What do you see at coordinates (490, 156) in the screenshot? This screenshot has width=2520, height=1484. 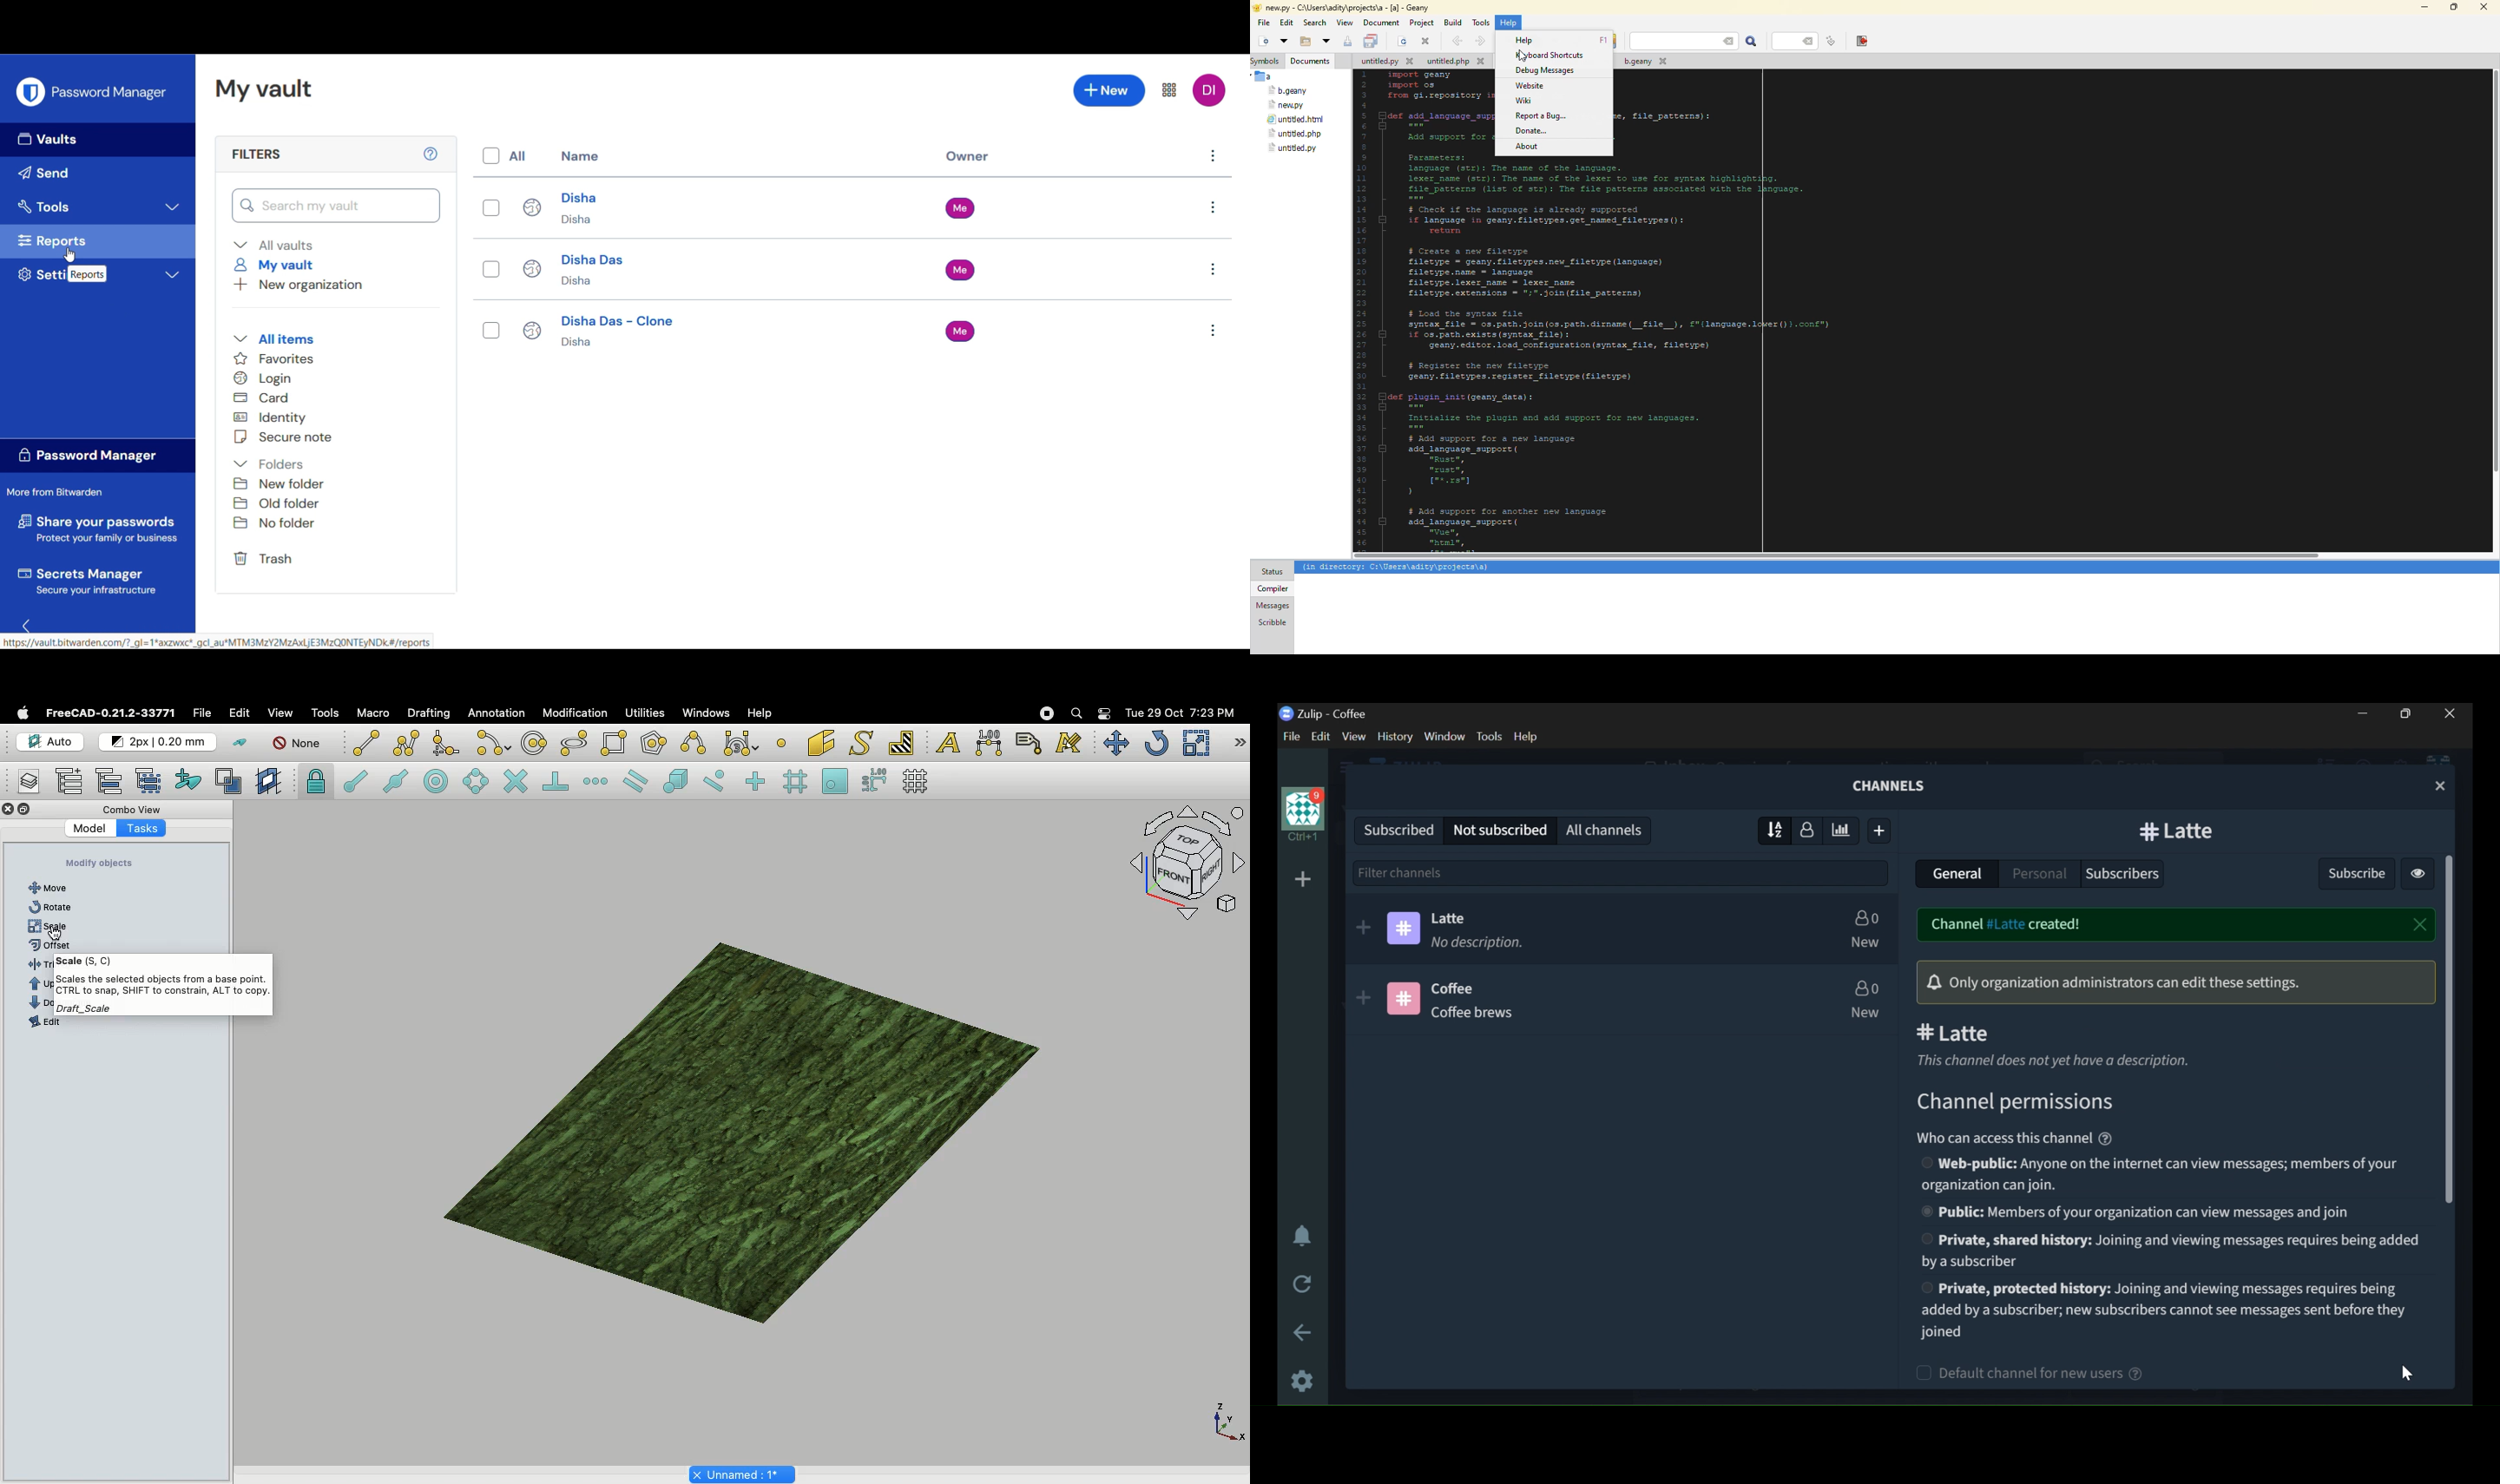 I see `select all checkbox` at bounding box center [490, 156].